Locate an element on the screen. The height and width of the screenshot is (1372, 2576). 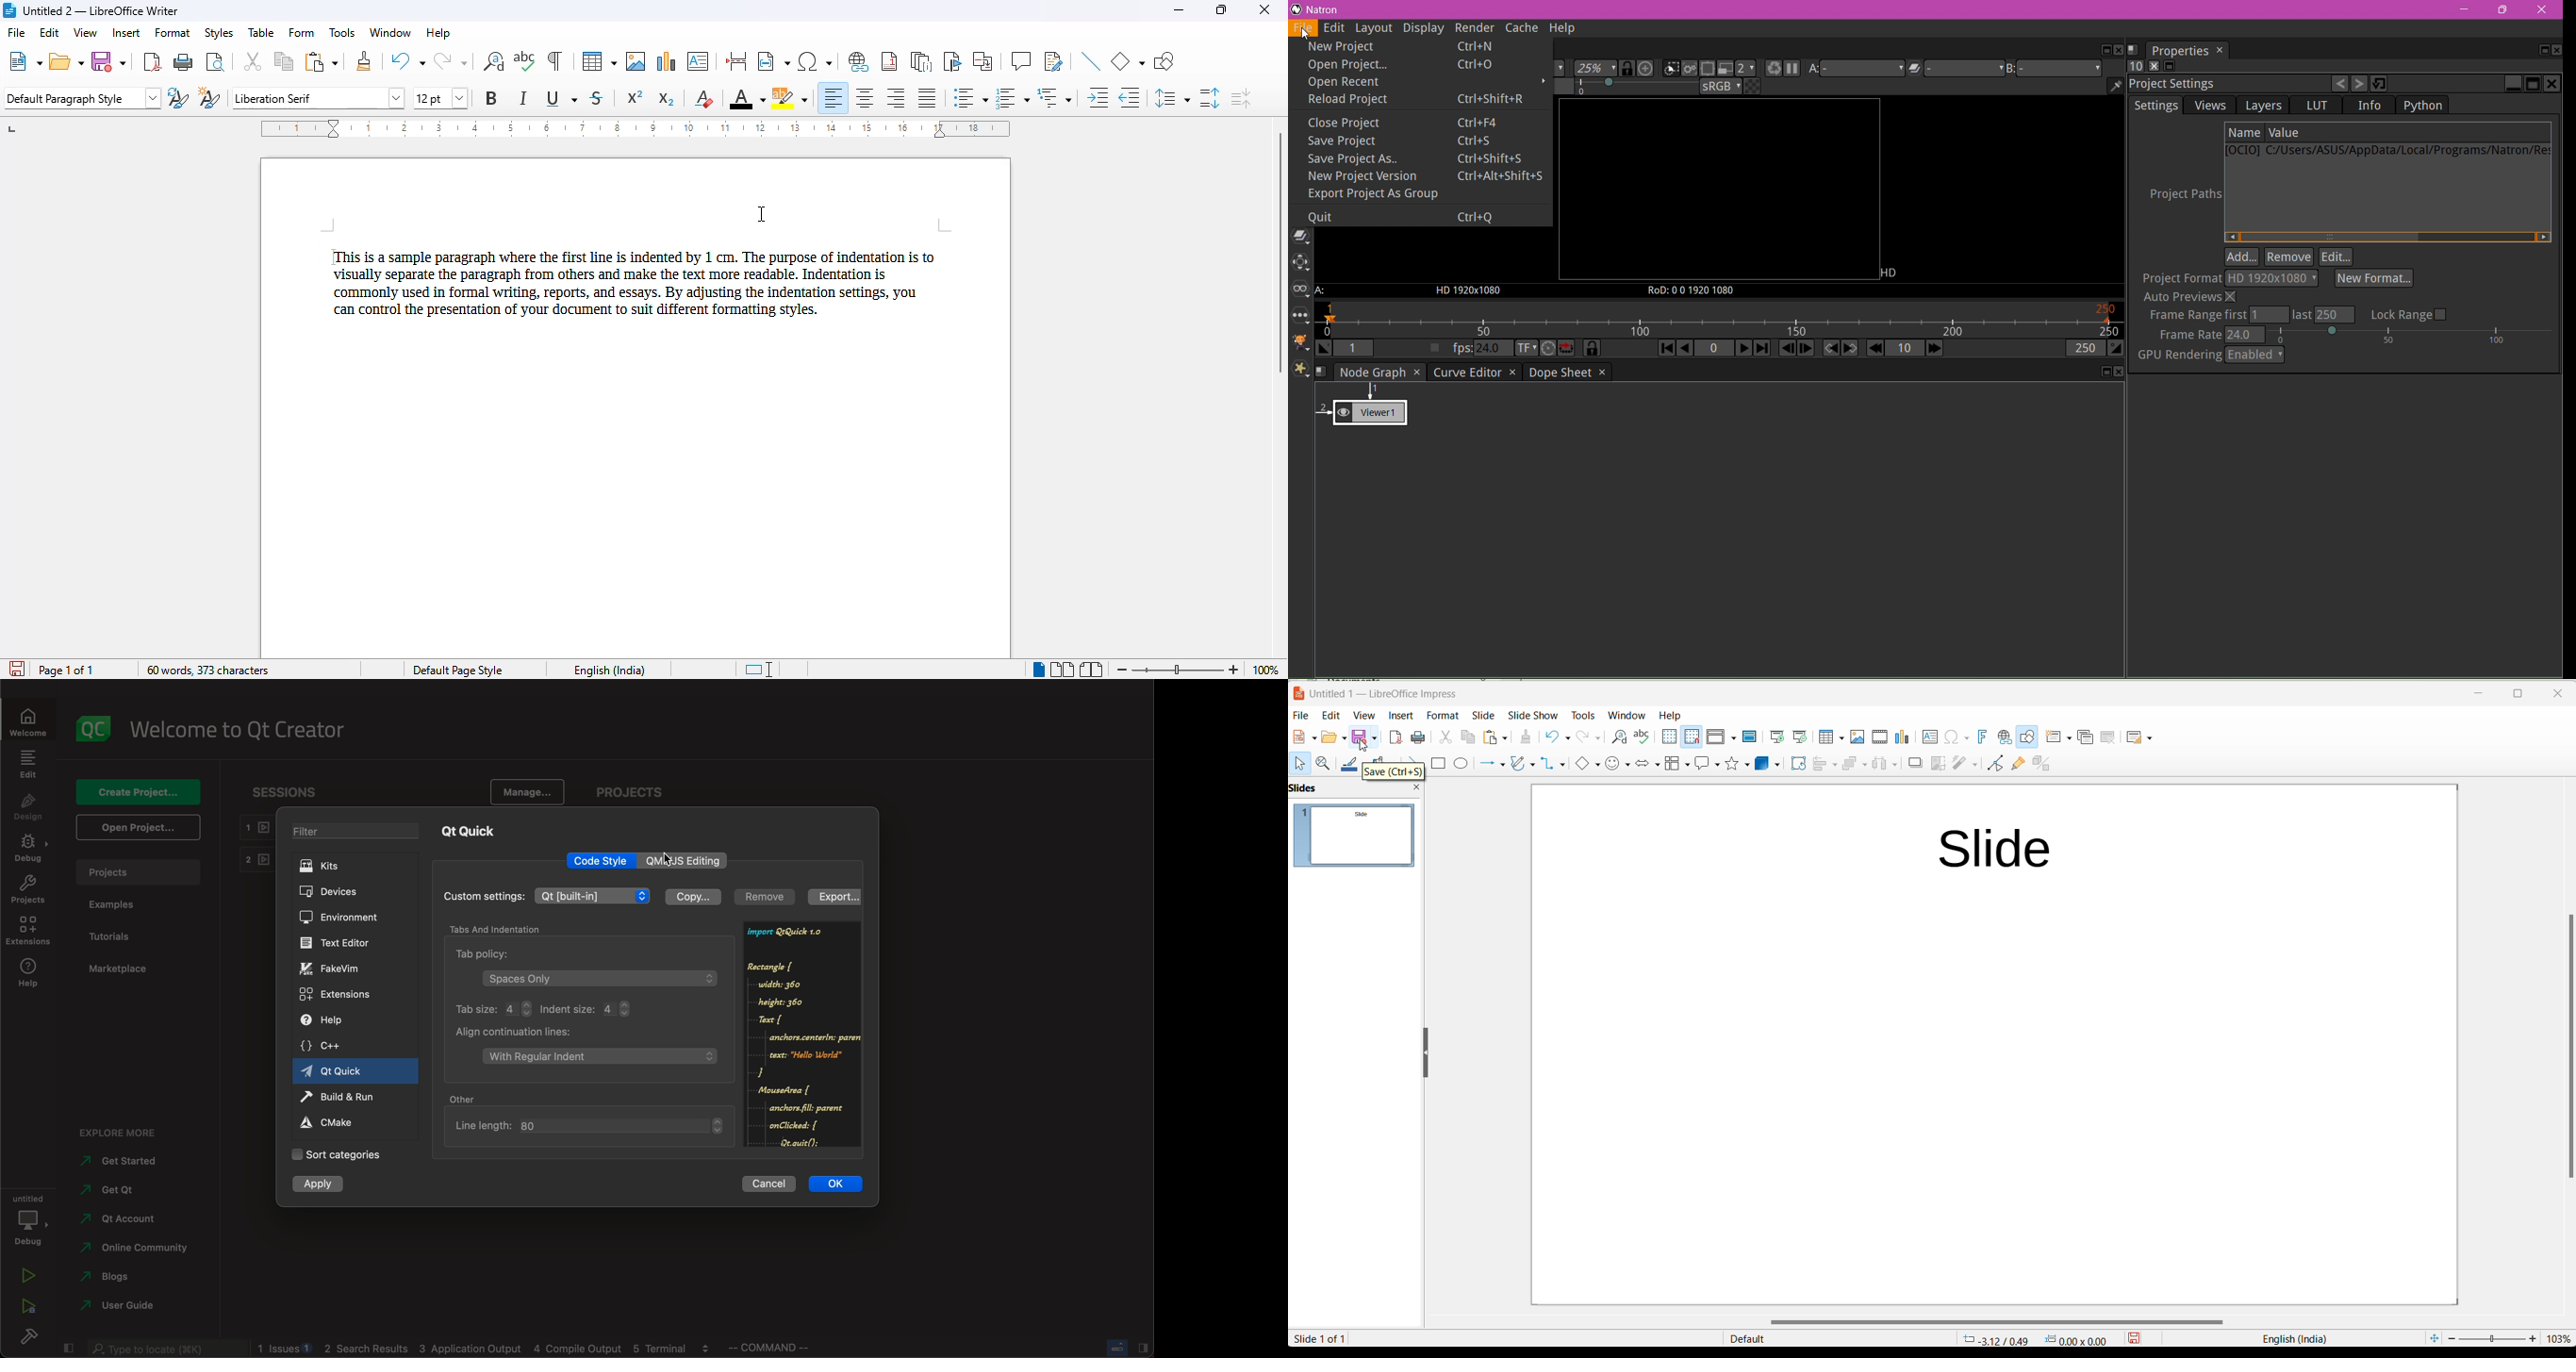
current window: Untitled 1 — LibreOffice Impress is located at coordinates (1381, 693).